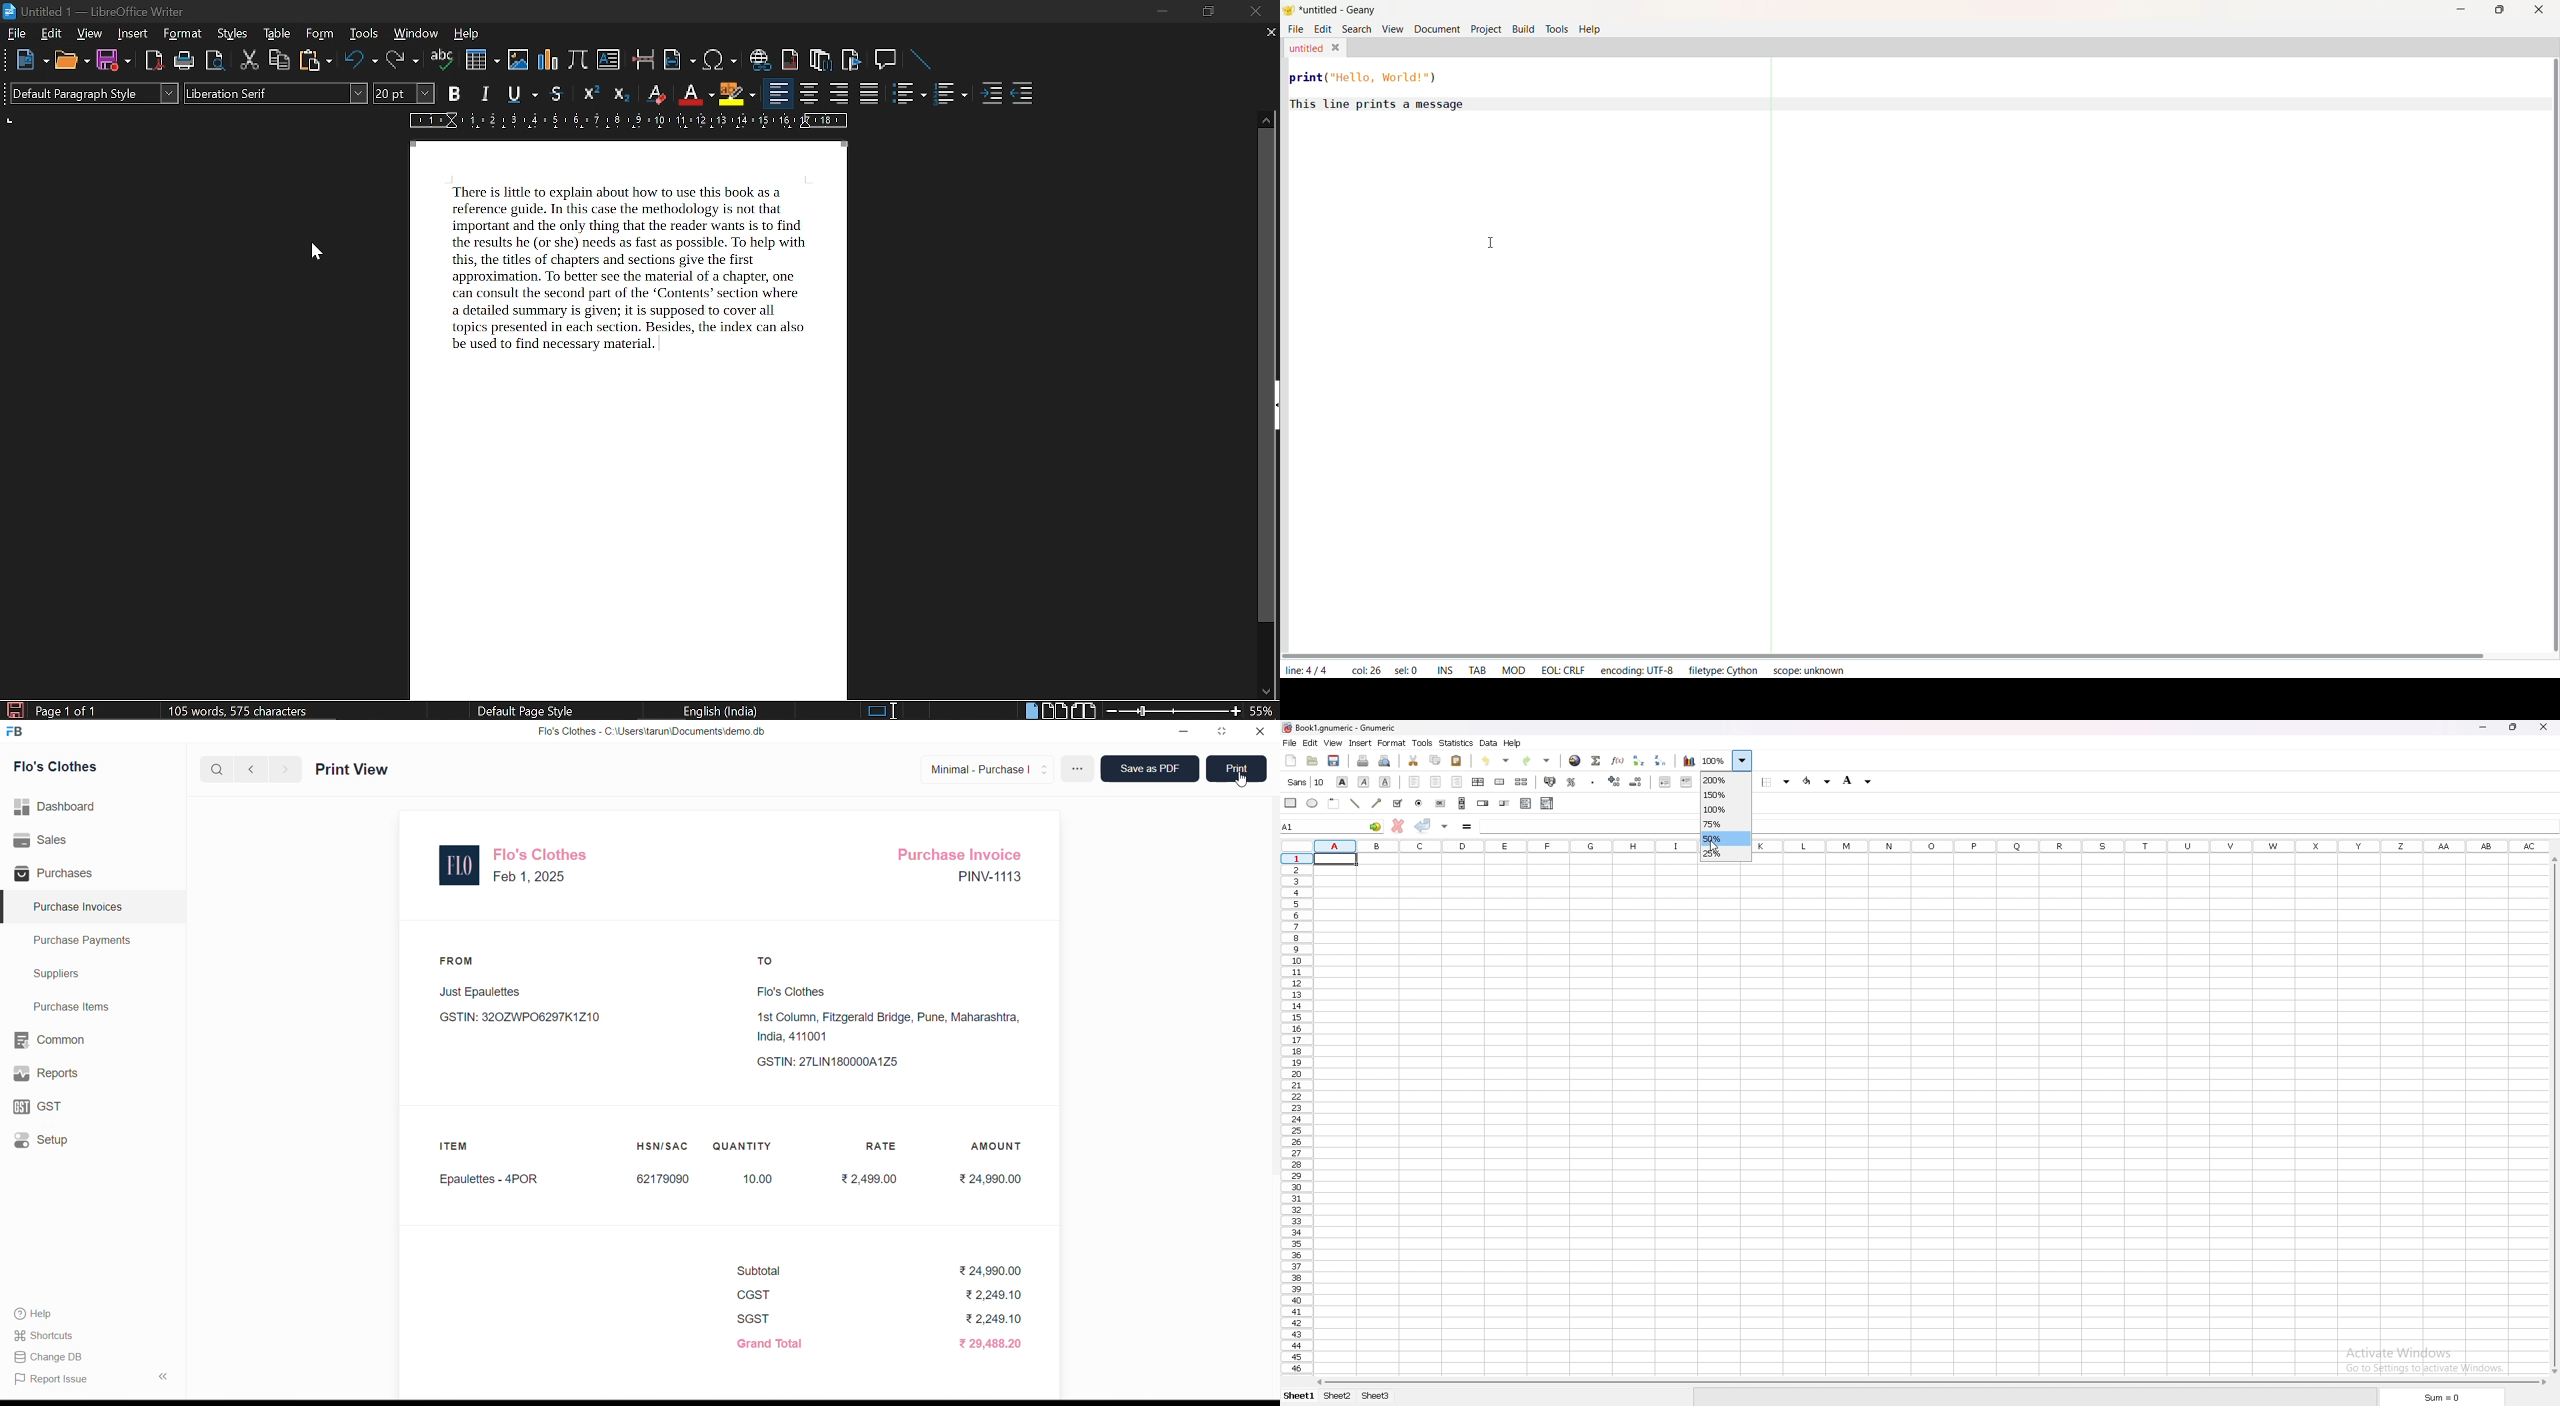 The height and width of the screenshot is (1428, 2576). What do you see at coordinates (183, 33) in the screenshot?
I see `format` at bounding box center [183, 33].